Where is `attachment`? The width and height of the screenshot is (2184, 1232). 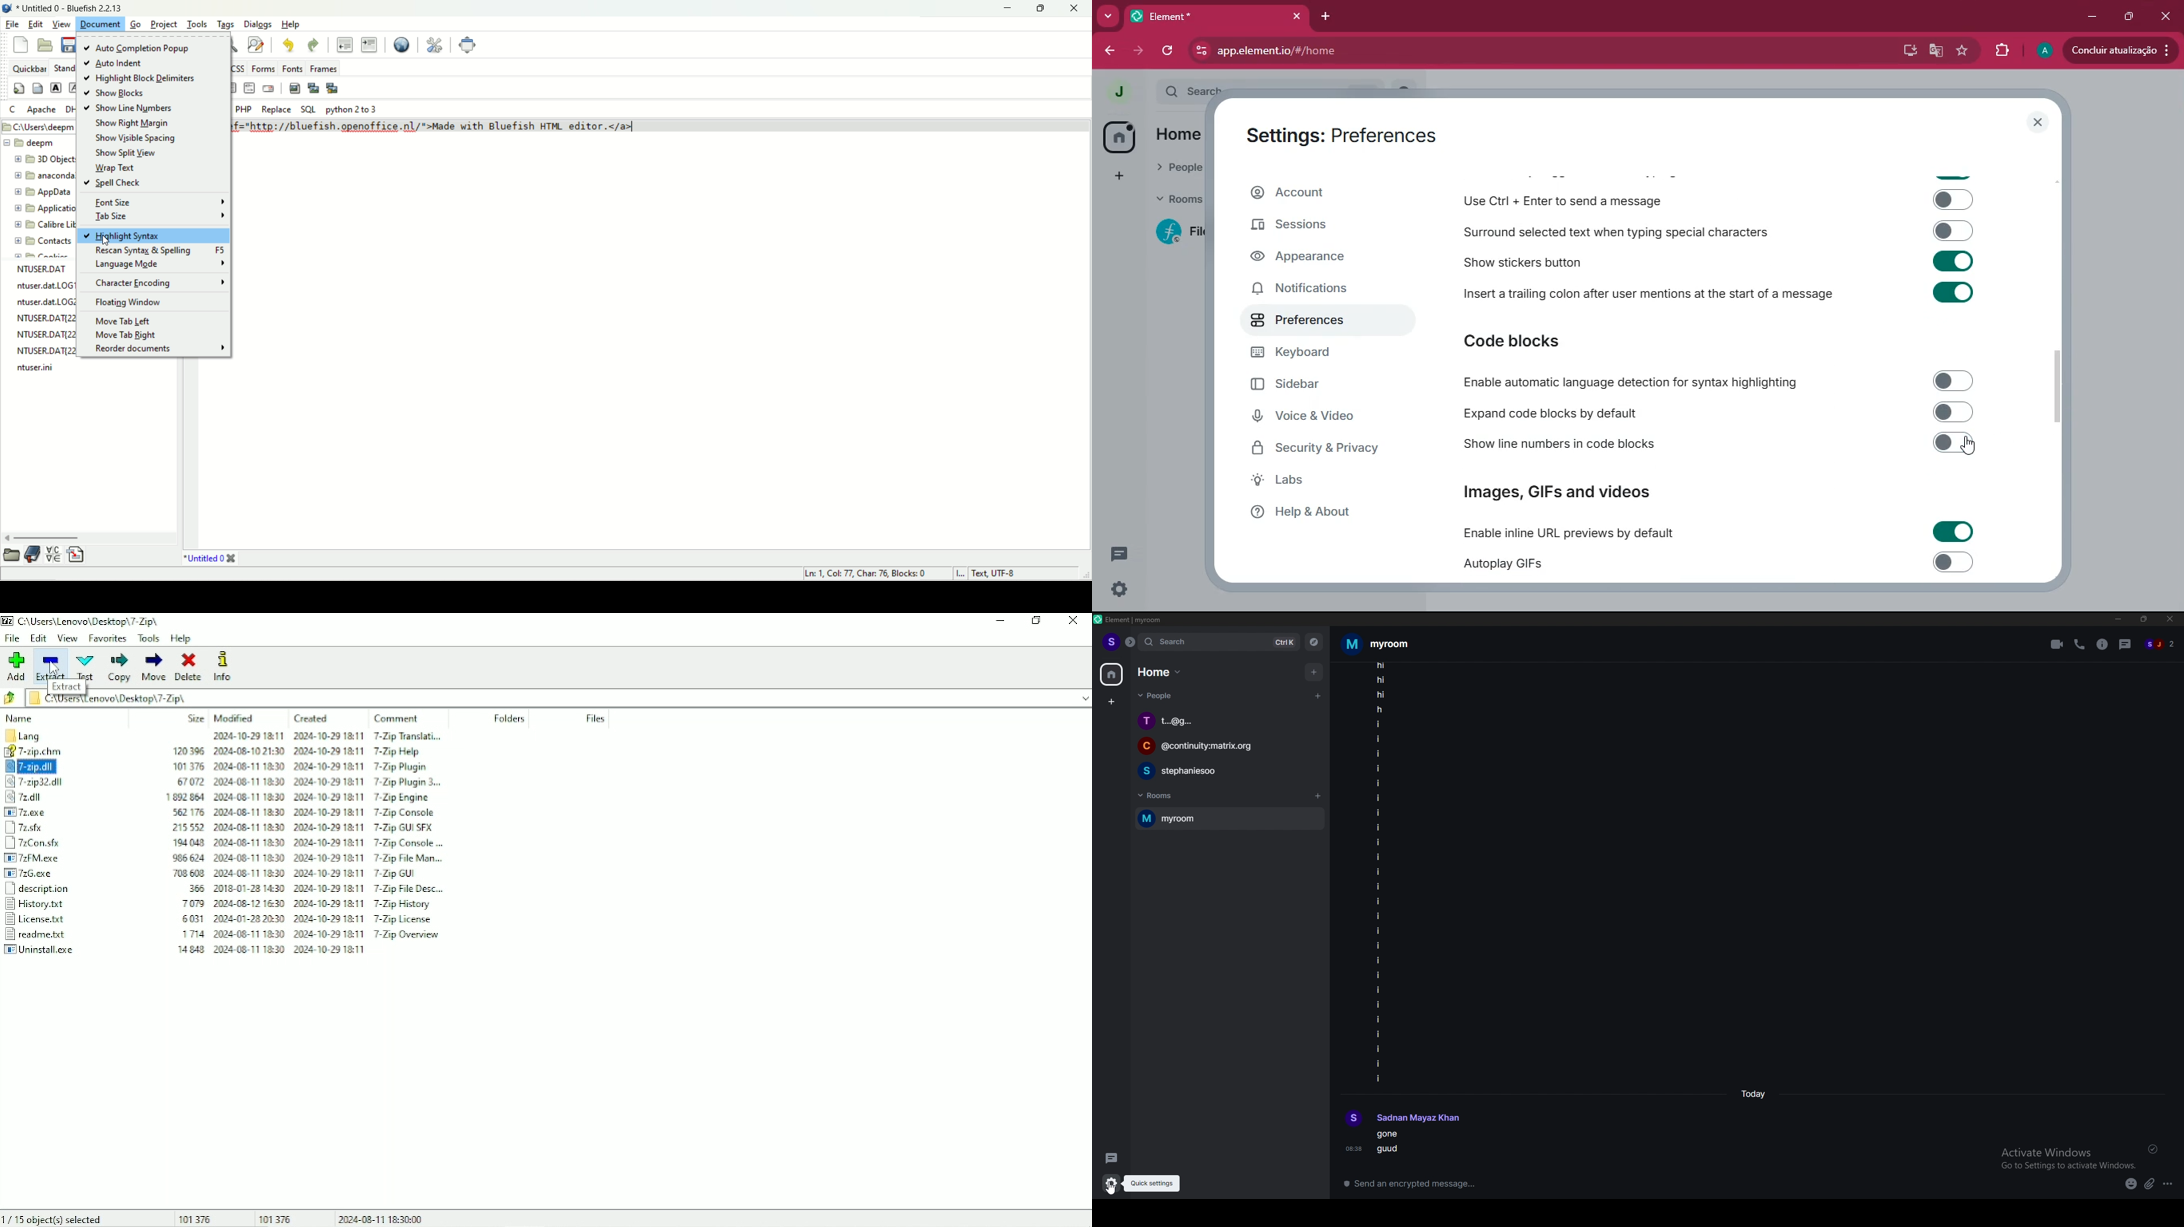 attachment is located at coordinates (2149, 1185).